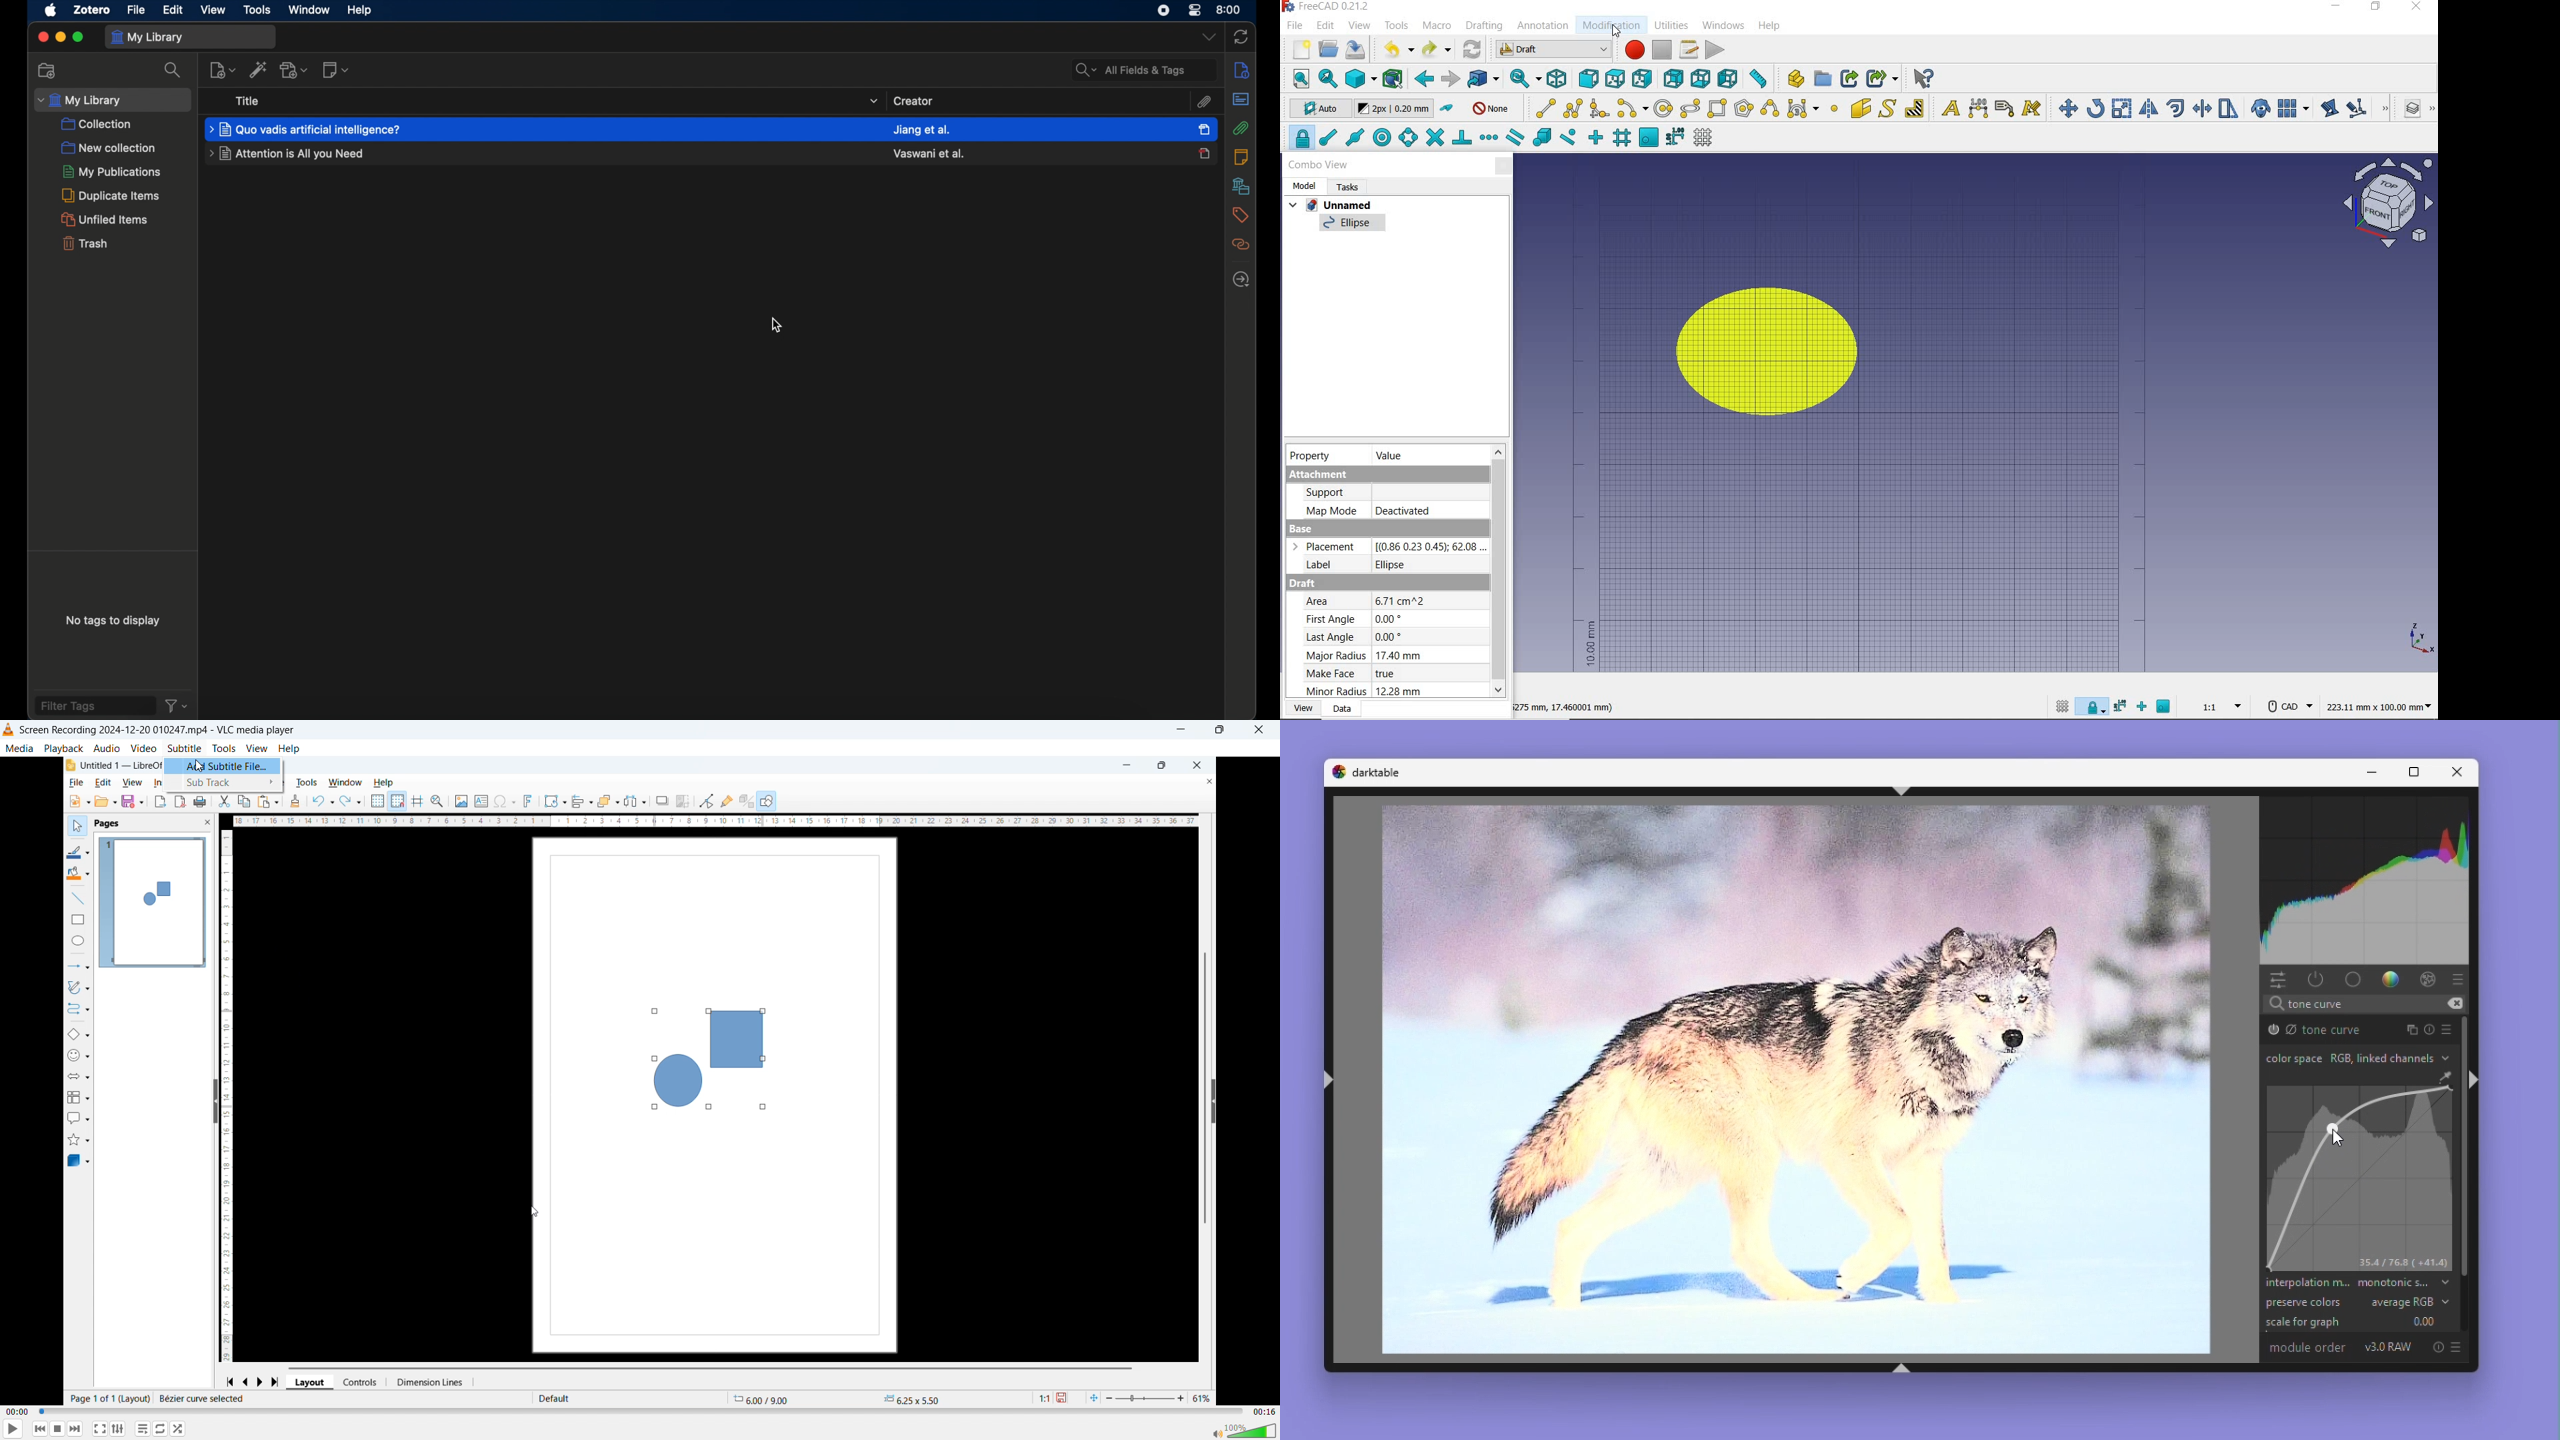 This screenshot has width=2576, height=1456. What do you see at coordinates (118, 1429) in the screenshot?
I see `Show advanced settings ` at bounding box center [118, 1429].